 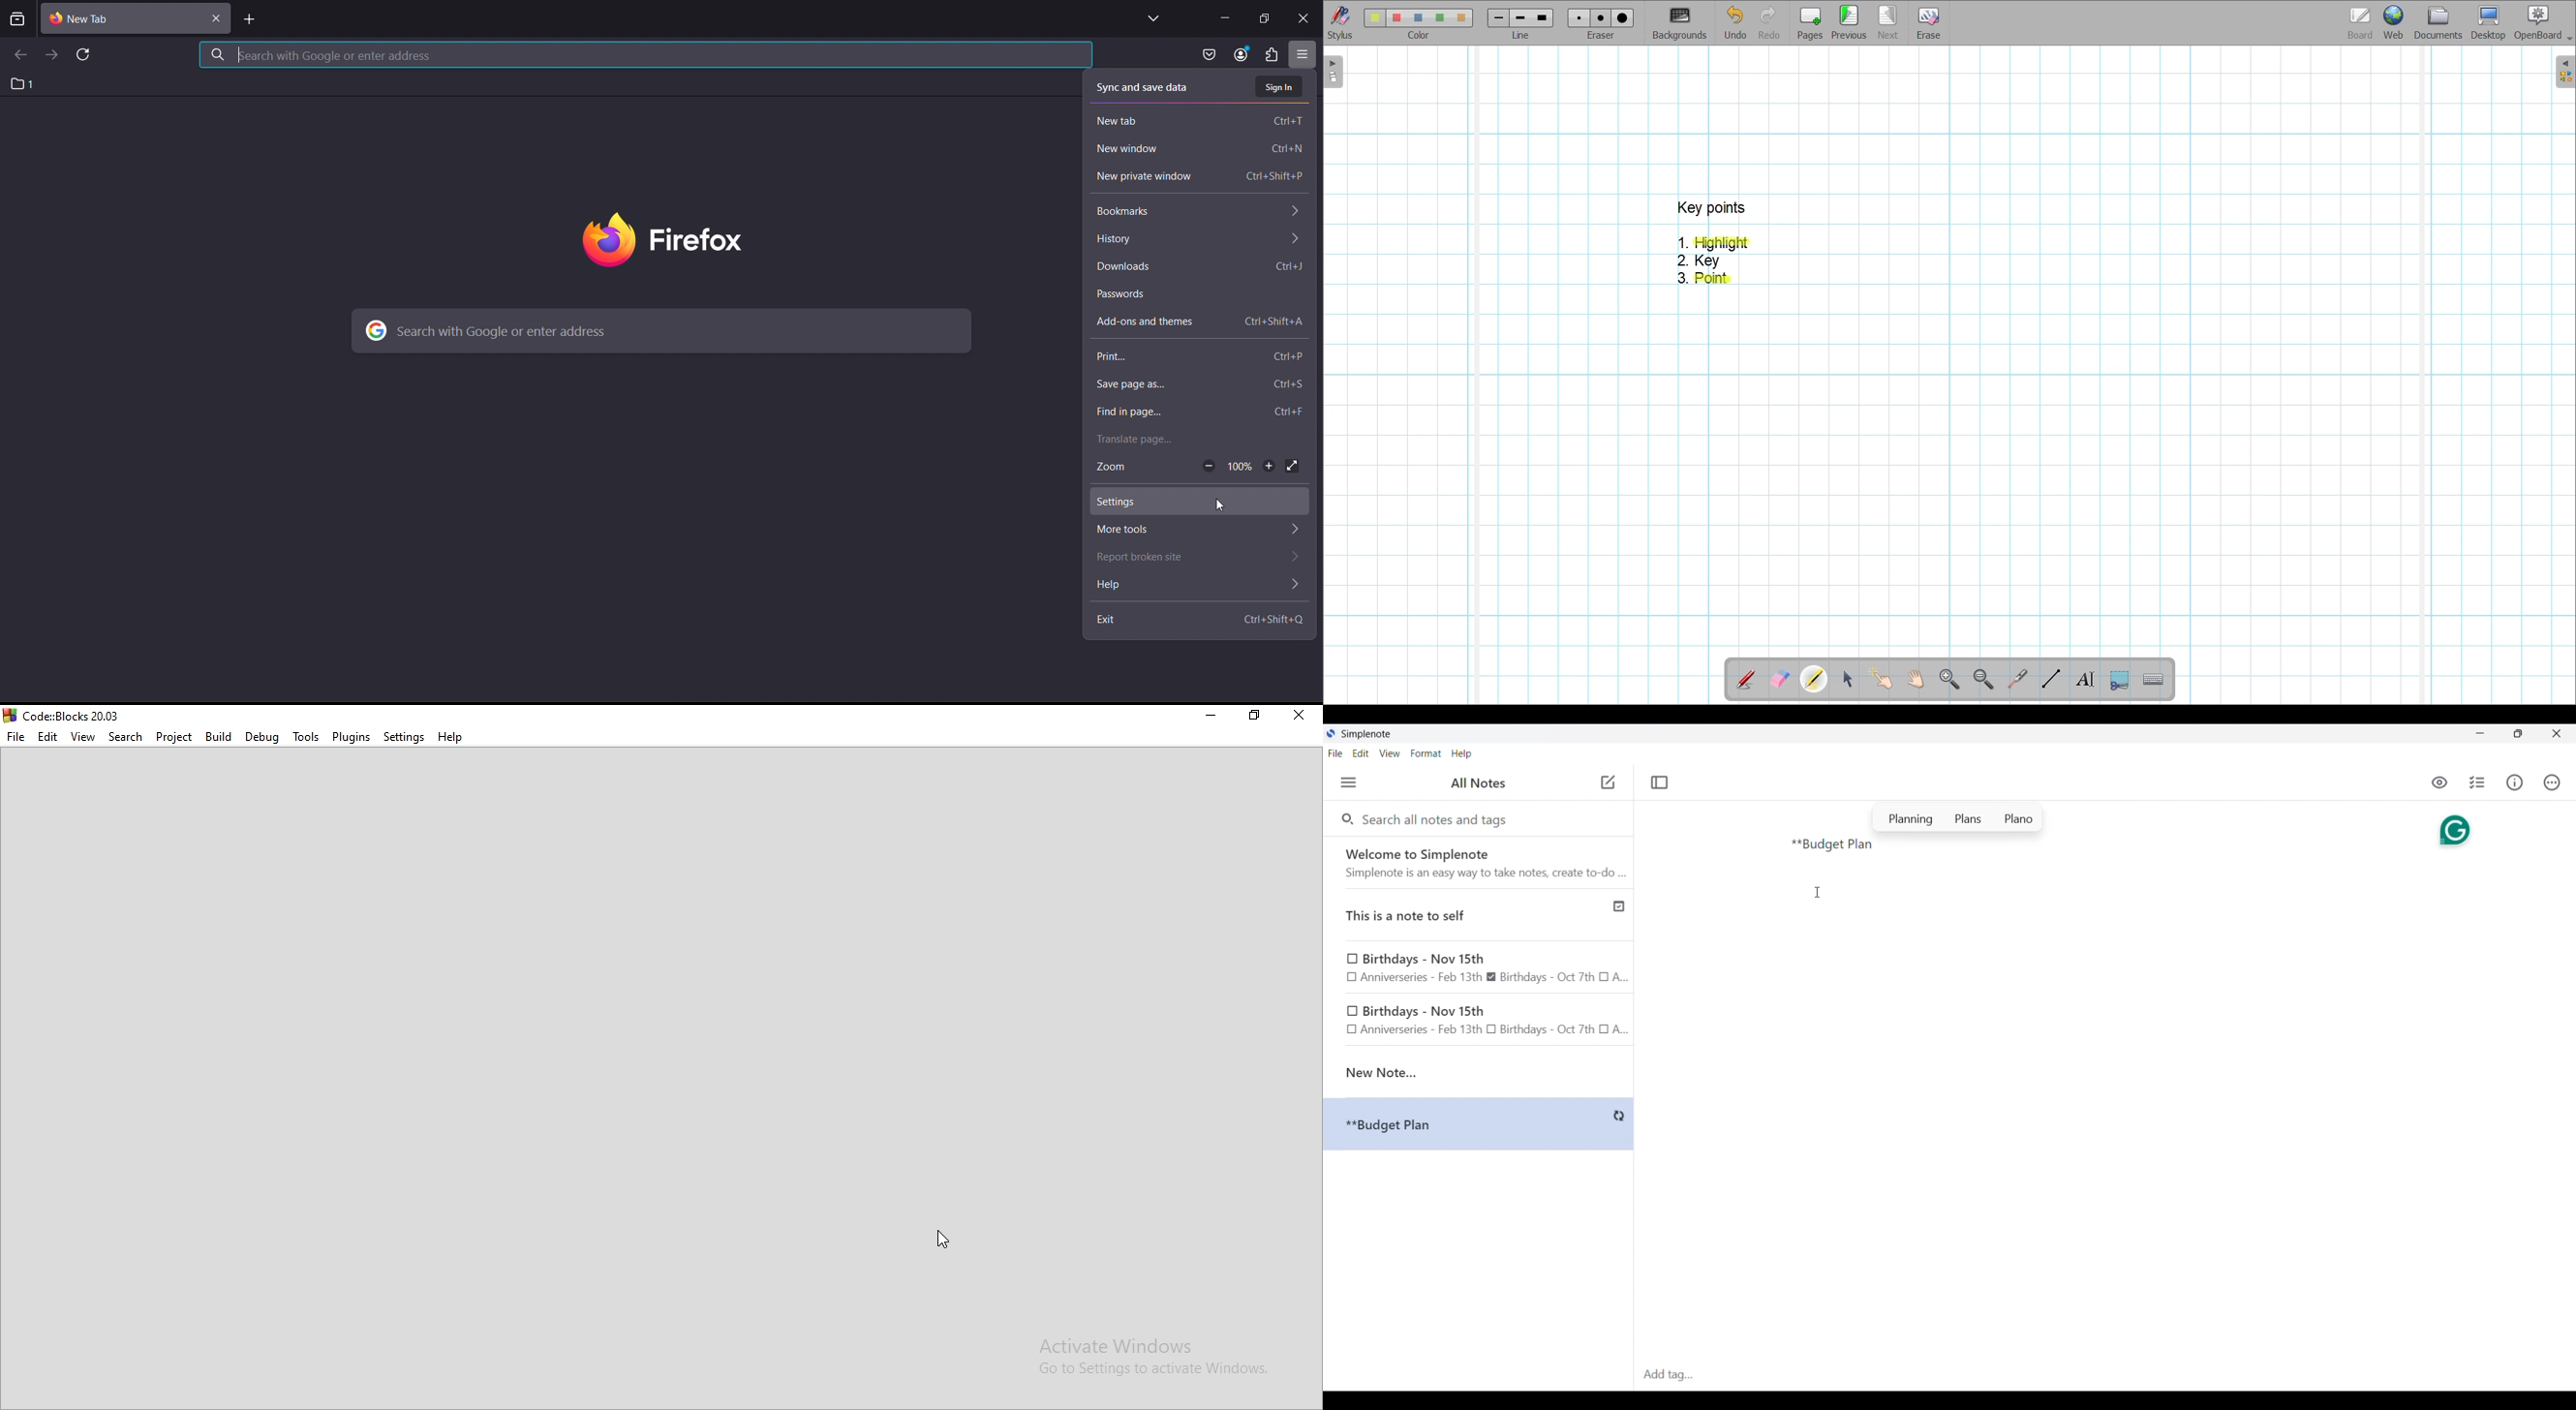 I want to click on sync and new data, so click(x=1144, y=85).